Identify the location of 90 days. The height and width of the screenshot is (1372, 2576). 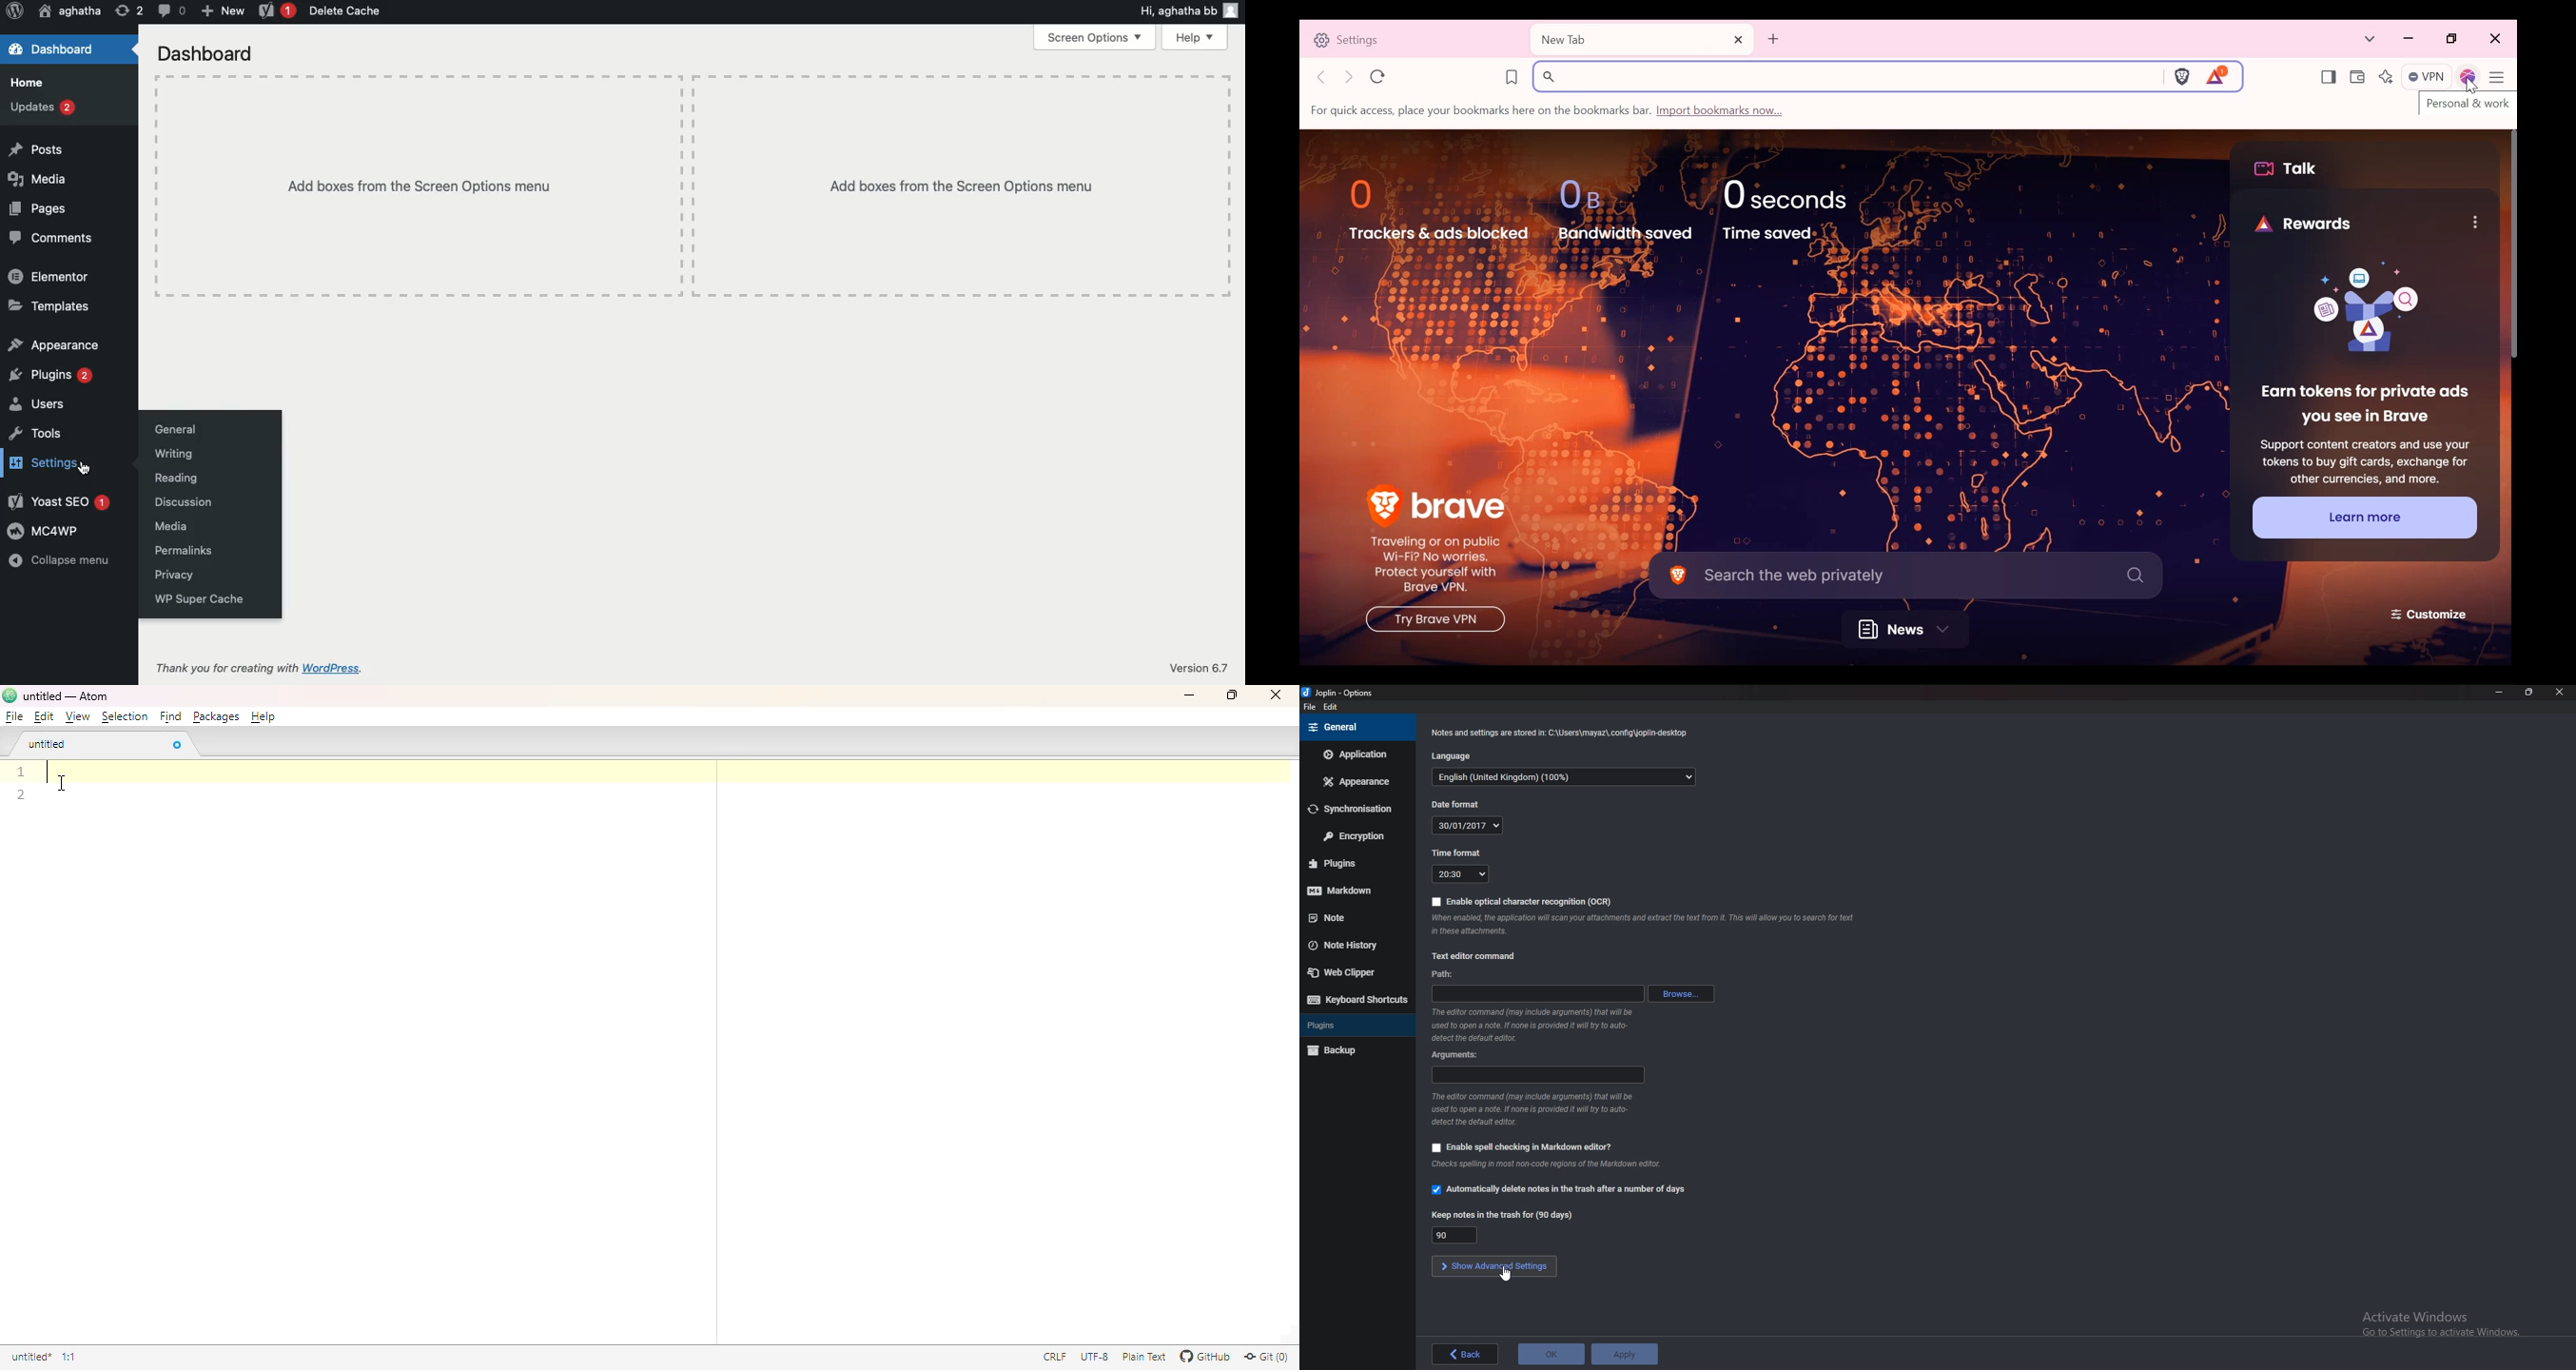
(1454, 1234).